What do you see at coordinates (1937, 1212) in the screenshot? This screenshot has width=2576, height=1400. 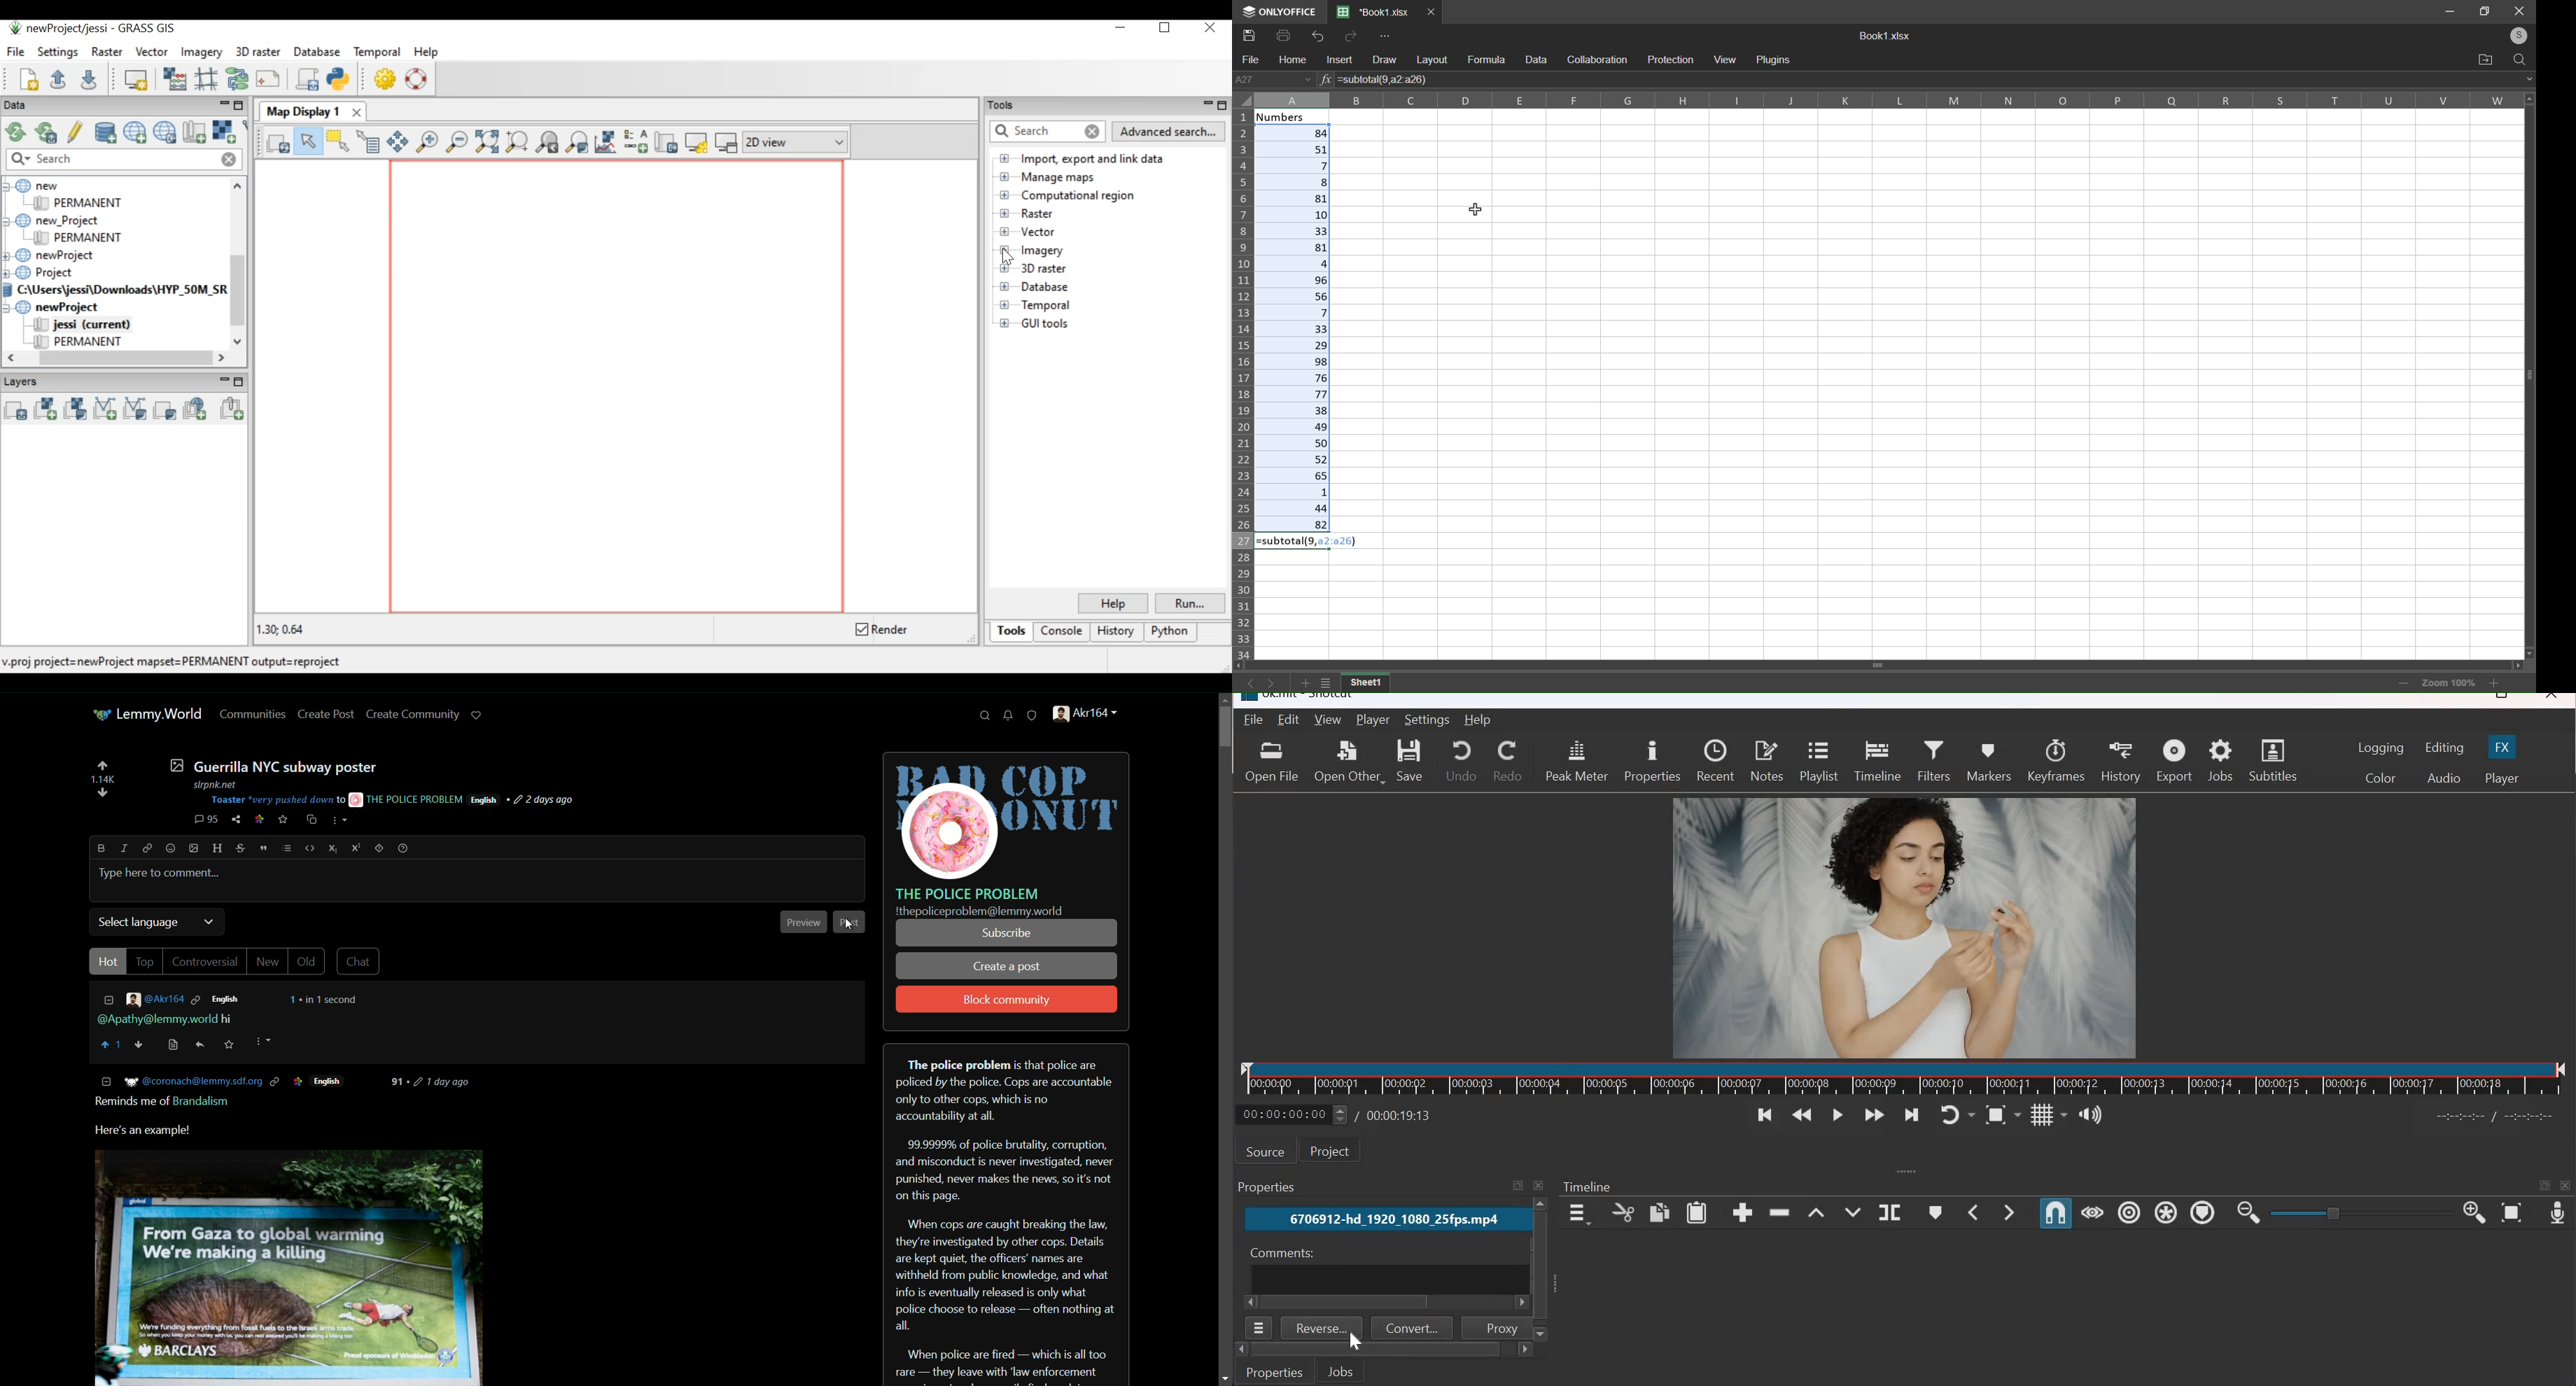 I see `Create/edit marker` at bounding box center [1937, 1212].